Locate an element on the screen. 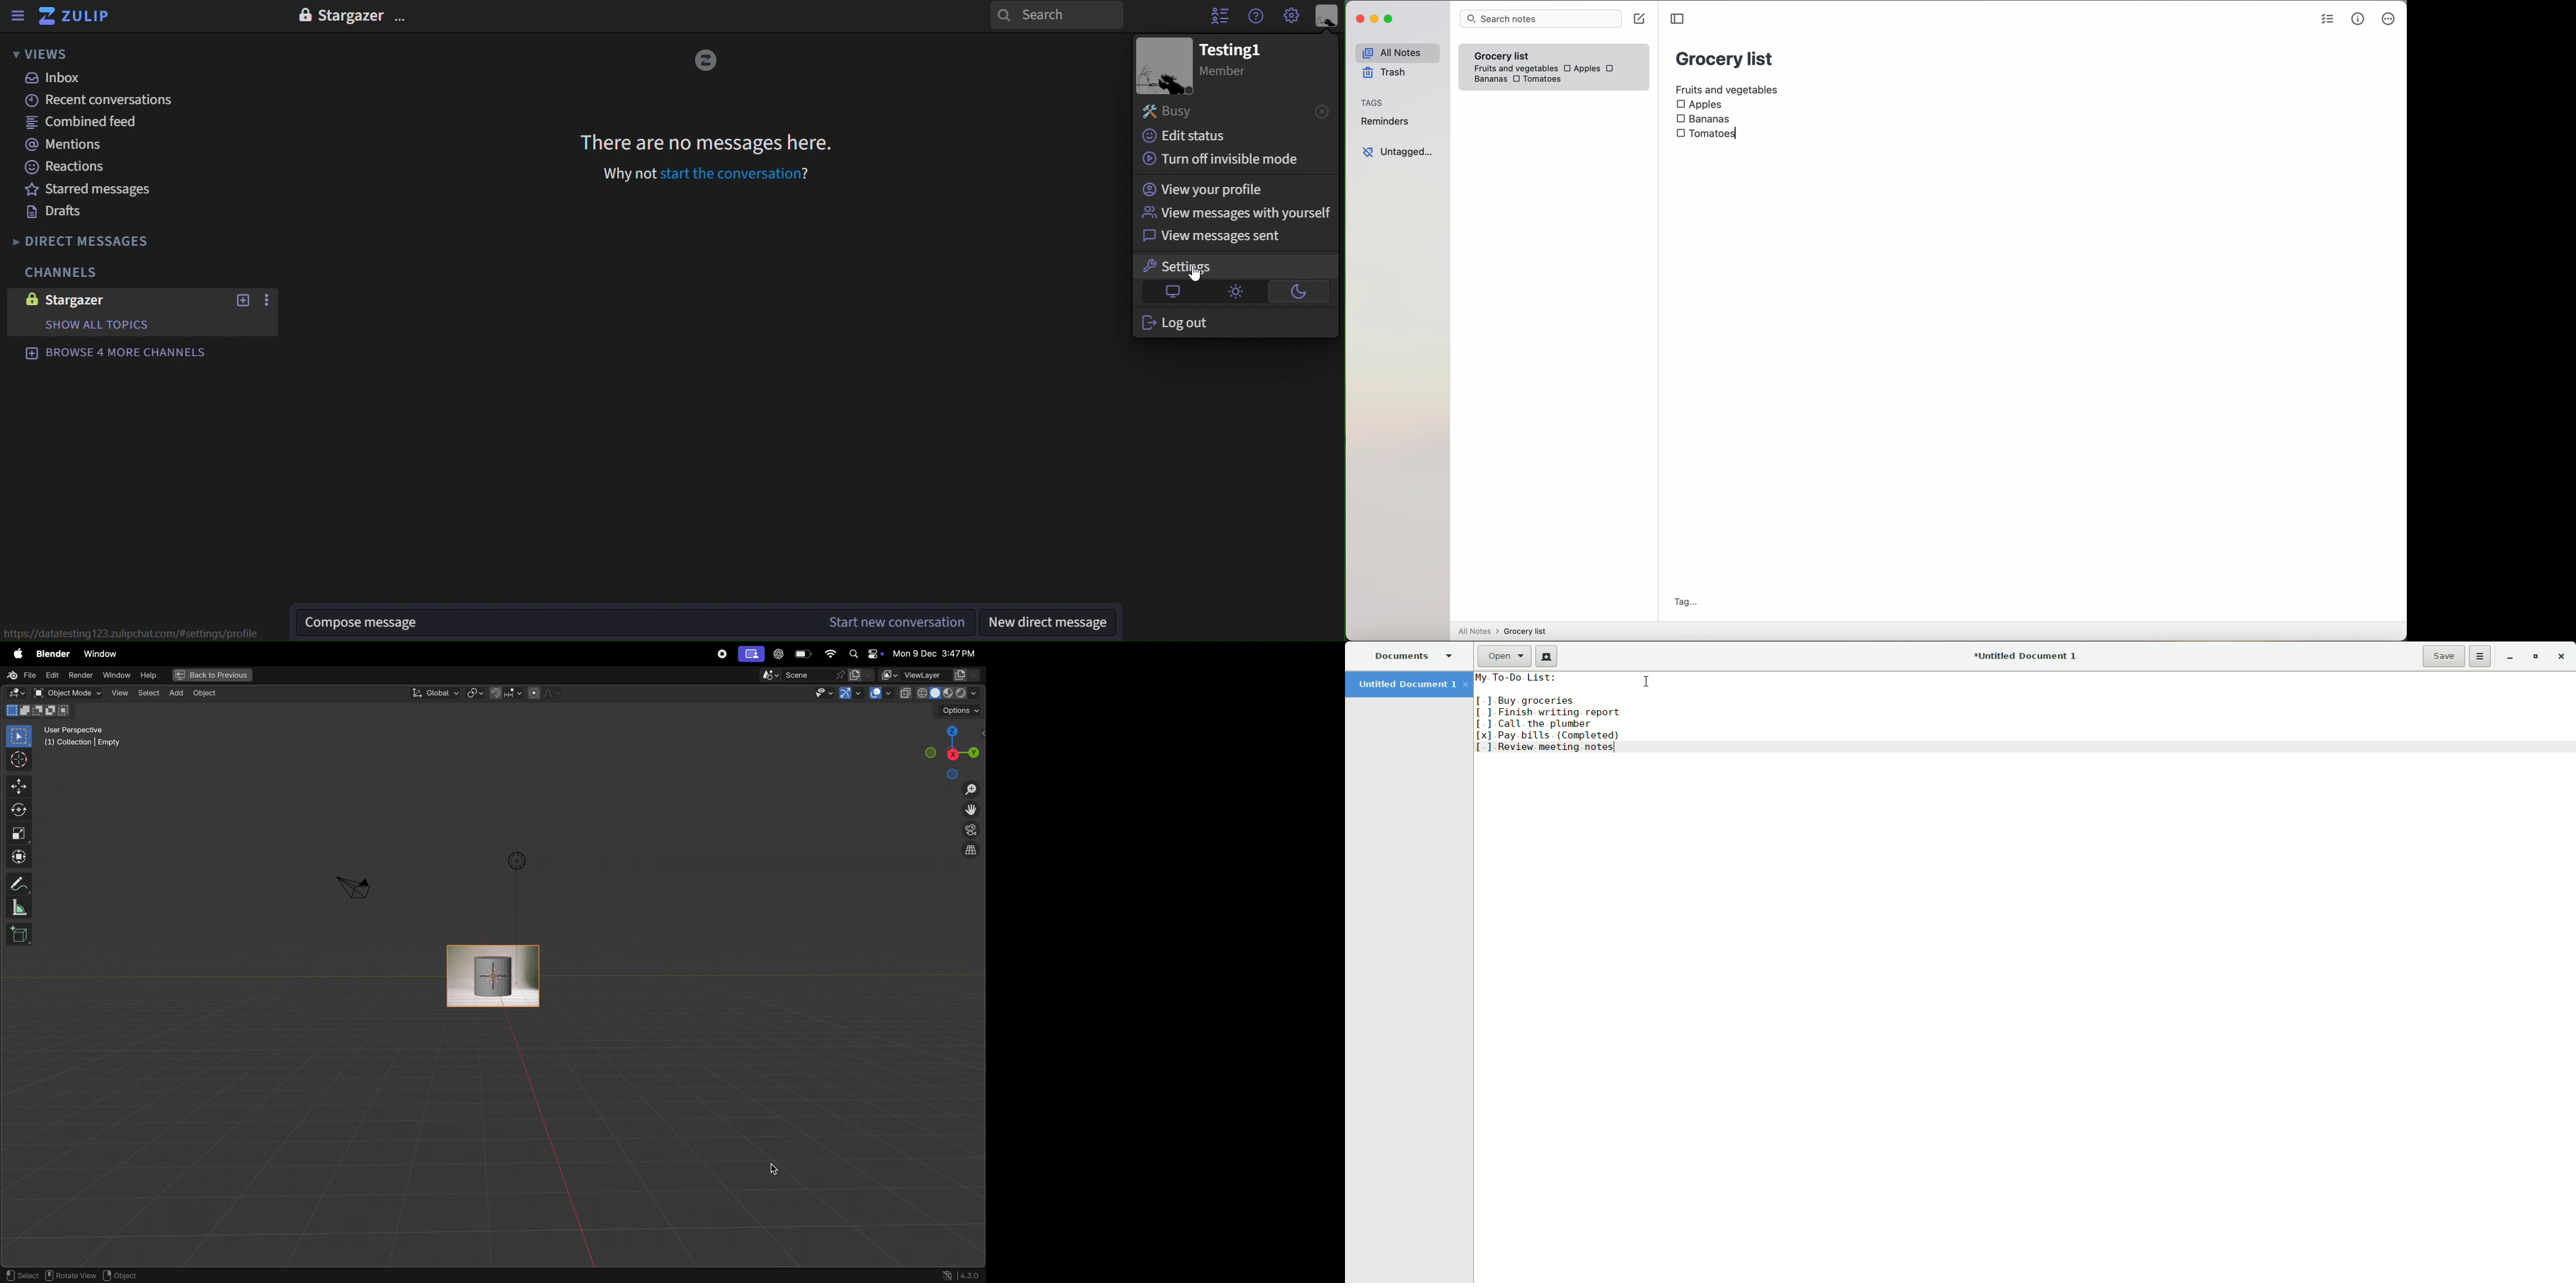 This screenshot has width=2576, height=1288. drafts is located at coordinates (52, 214).